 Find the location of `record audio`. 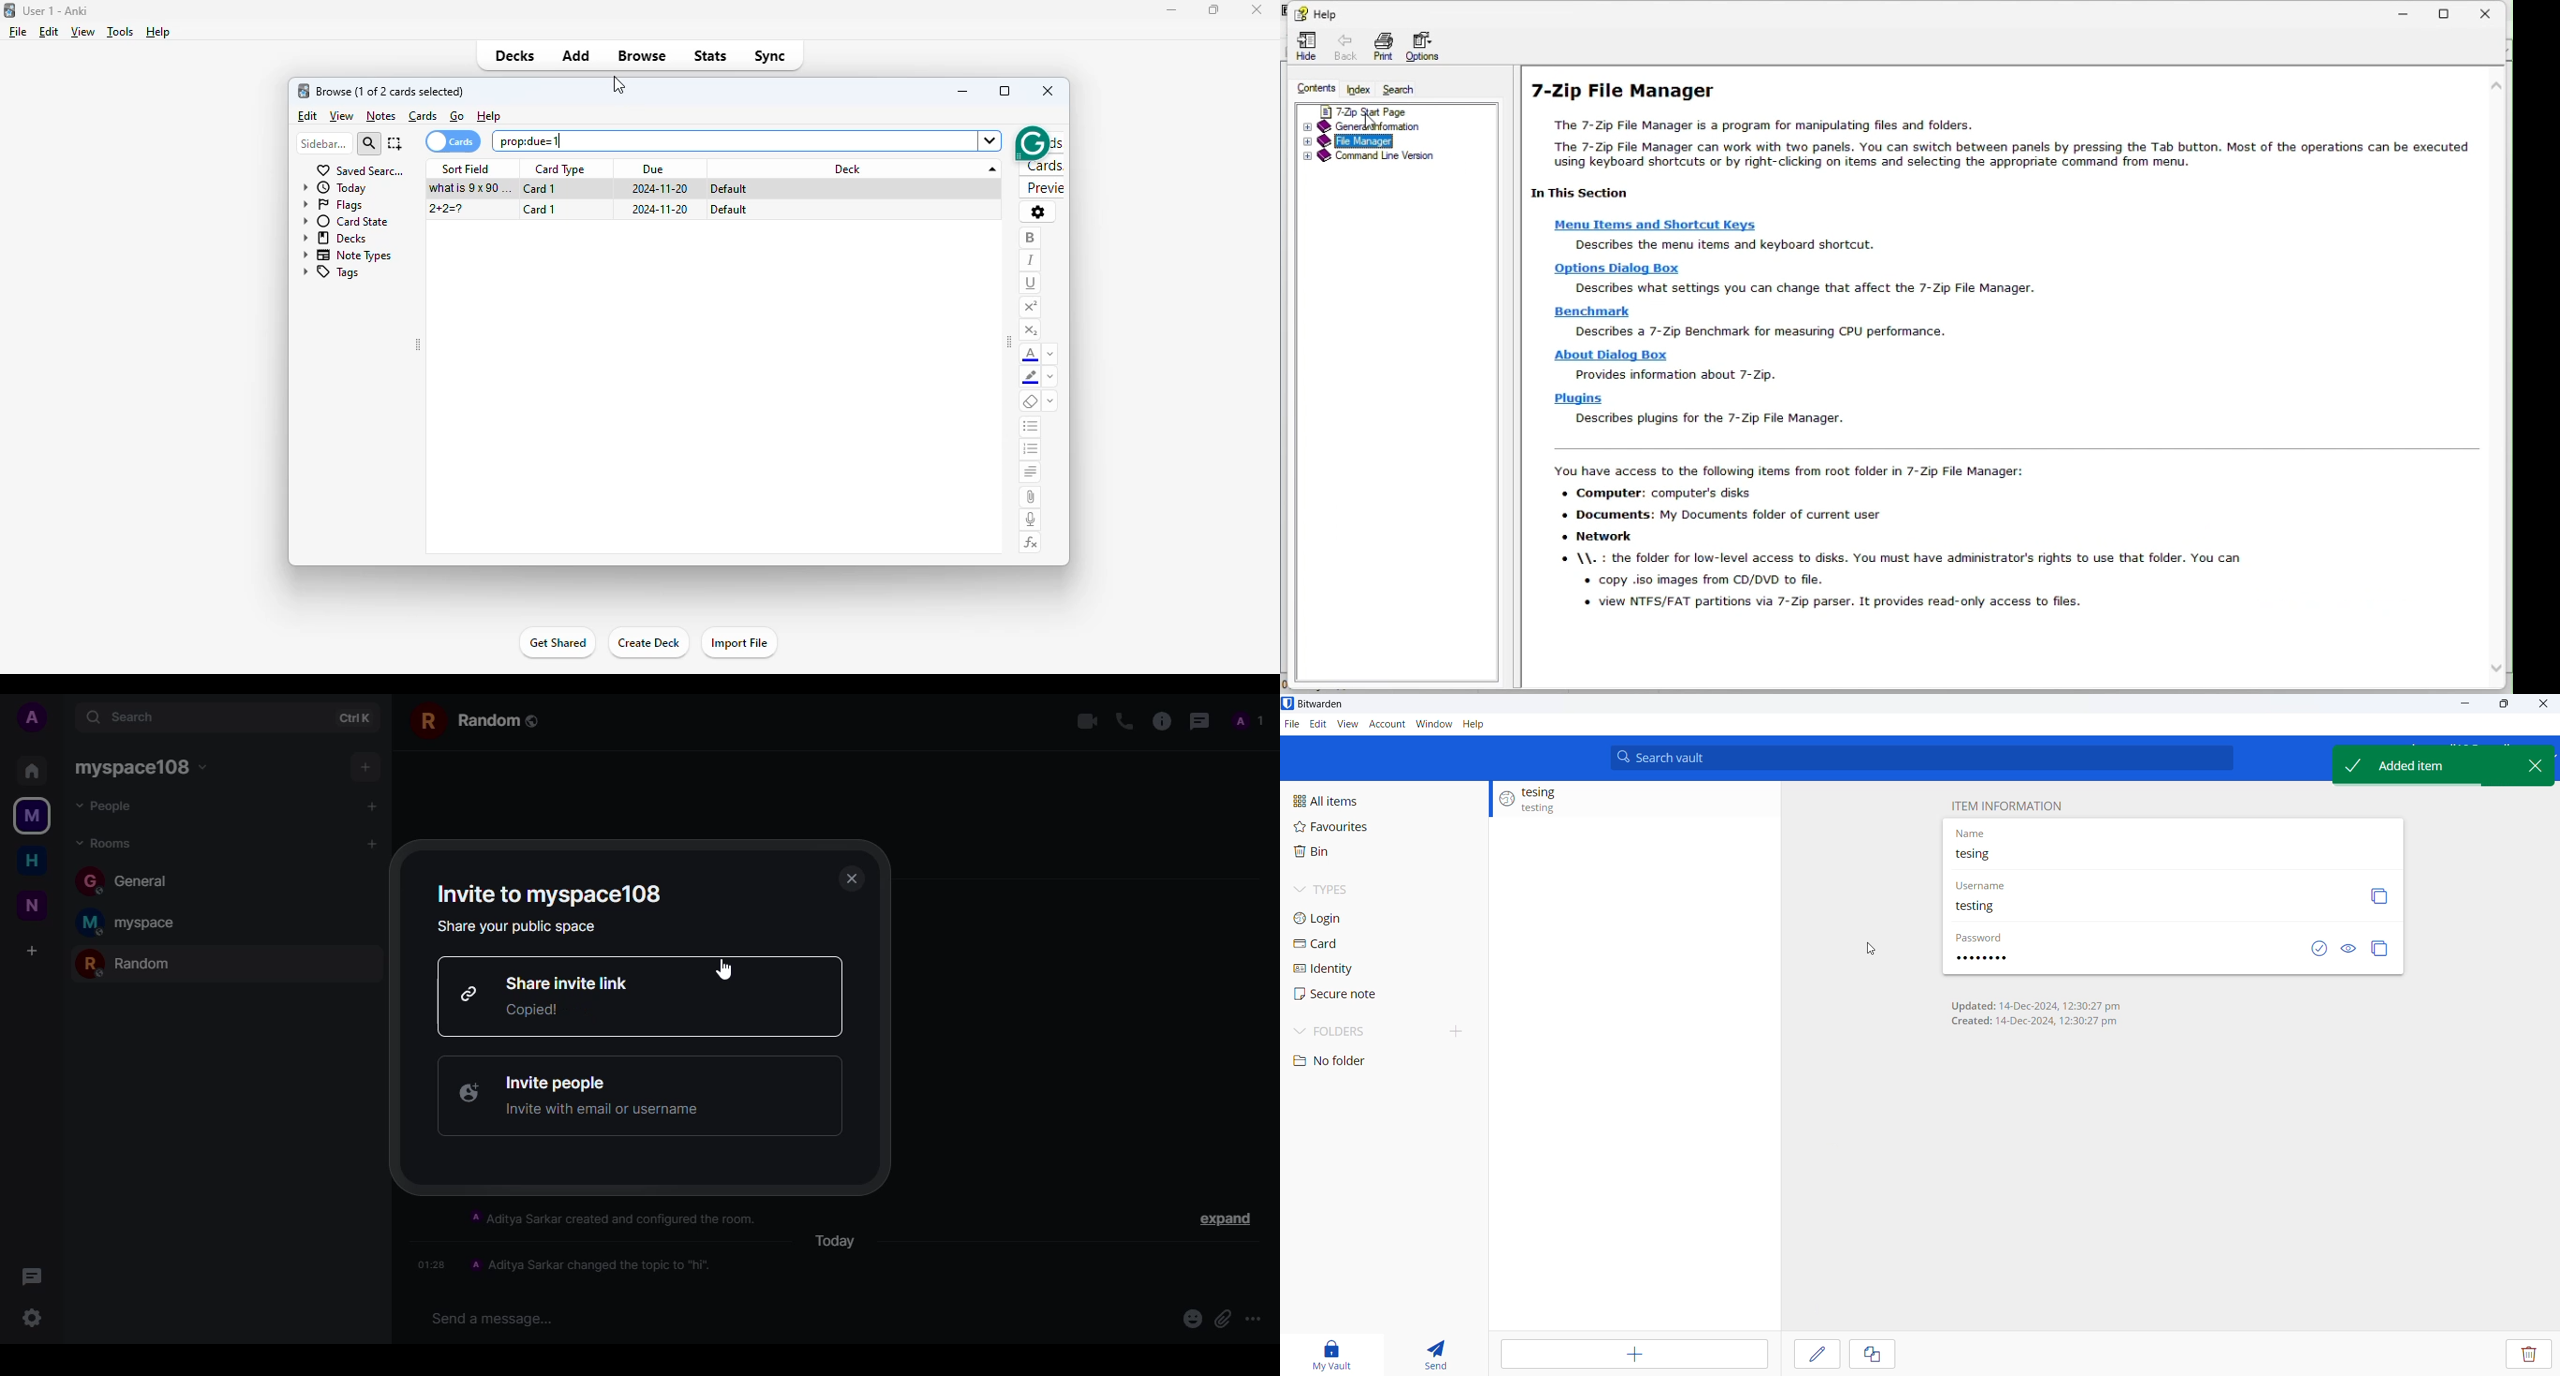

record audio is located at coordinates (1031, 520).